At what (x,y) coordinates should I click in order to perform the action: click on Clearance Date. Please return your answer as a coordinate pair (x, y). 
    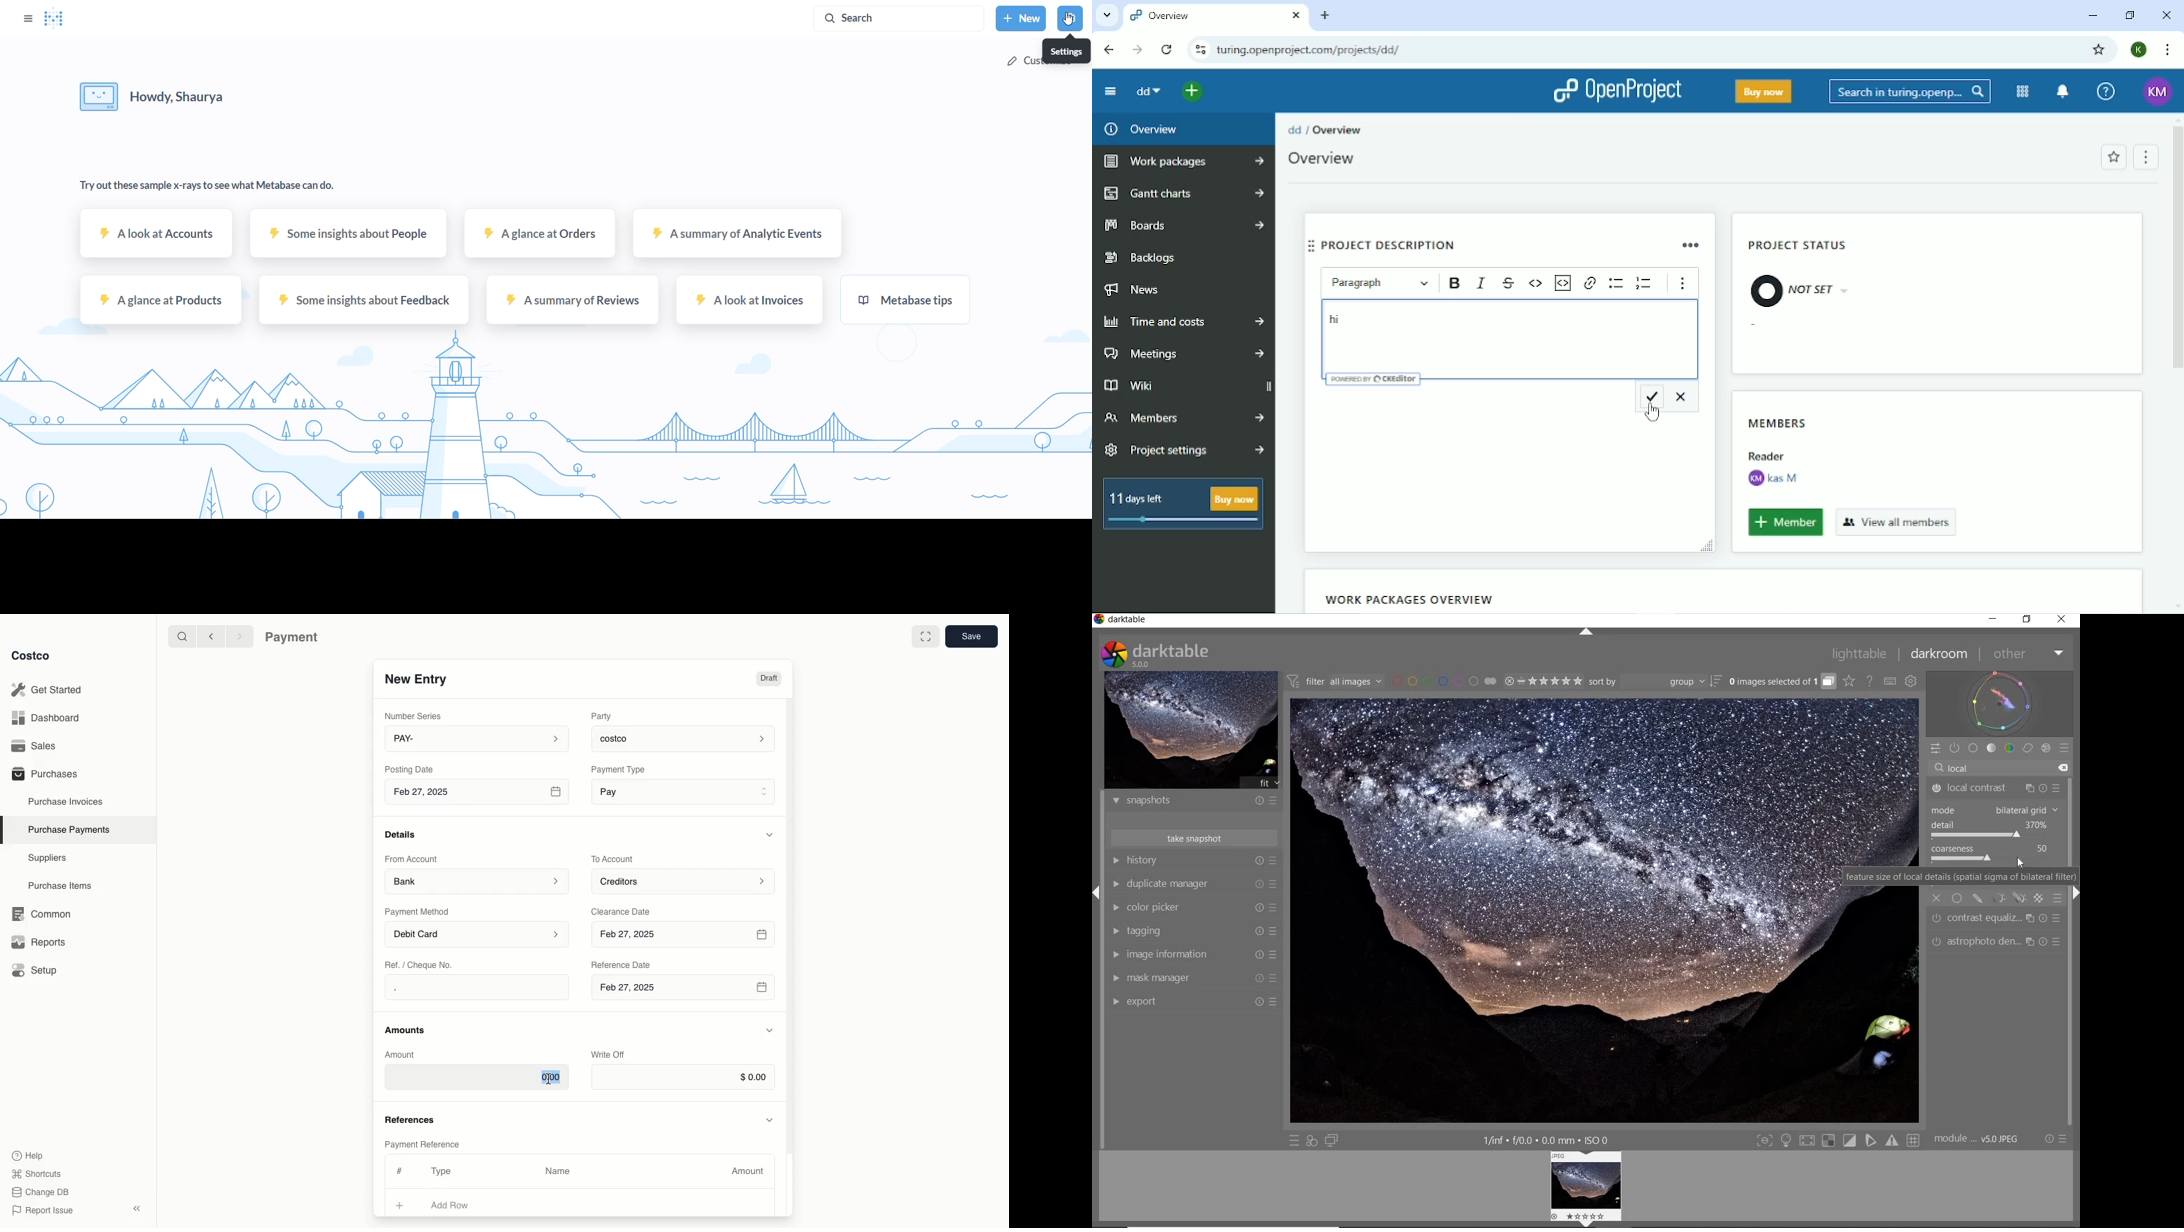
    Looking at the image, I should click on (626, 910).